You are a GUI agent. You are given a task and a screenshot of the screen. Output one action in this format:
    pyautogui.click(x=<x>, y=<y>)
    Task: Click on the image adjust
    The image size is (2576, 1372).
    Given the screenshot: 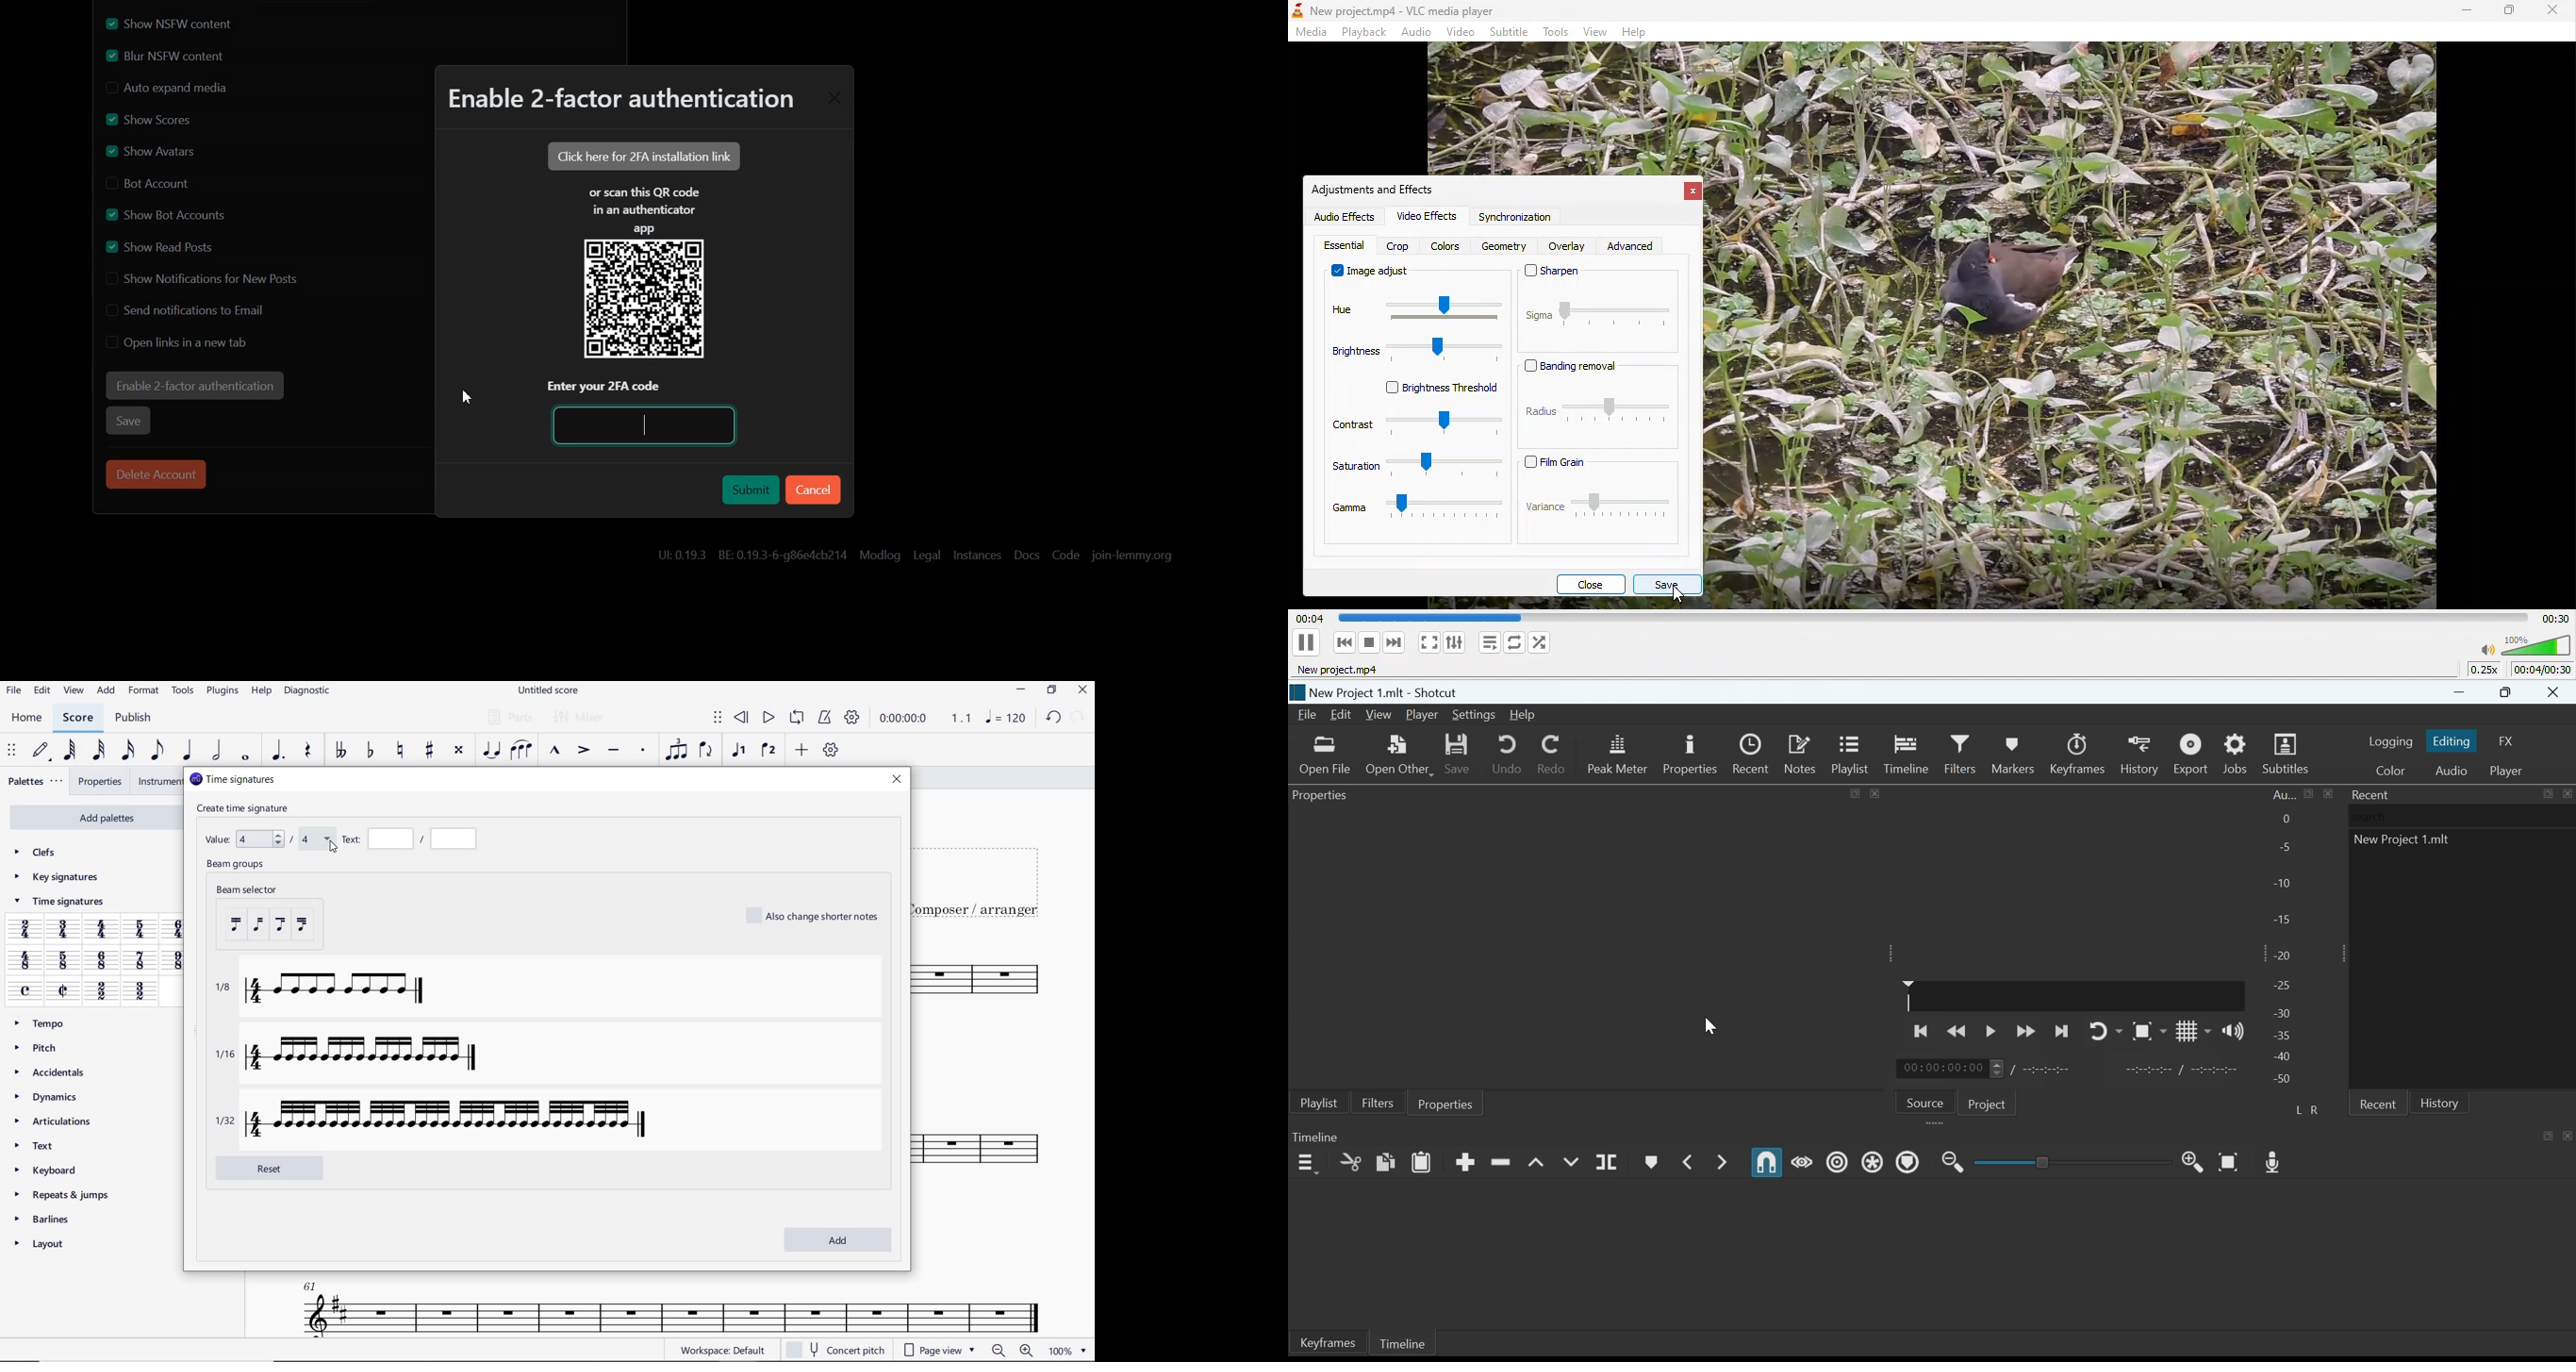 What is the action you would take?
    pyautogui.click(x=1372, y=274)
    